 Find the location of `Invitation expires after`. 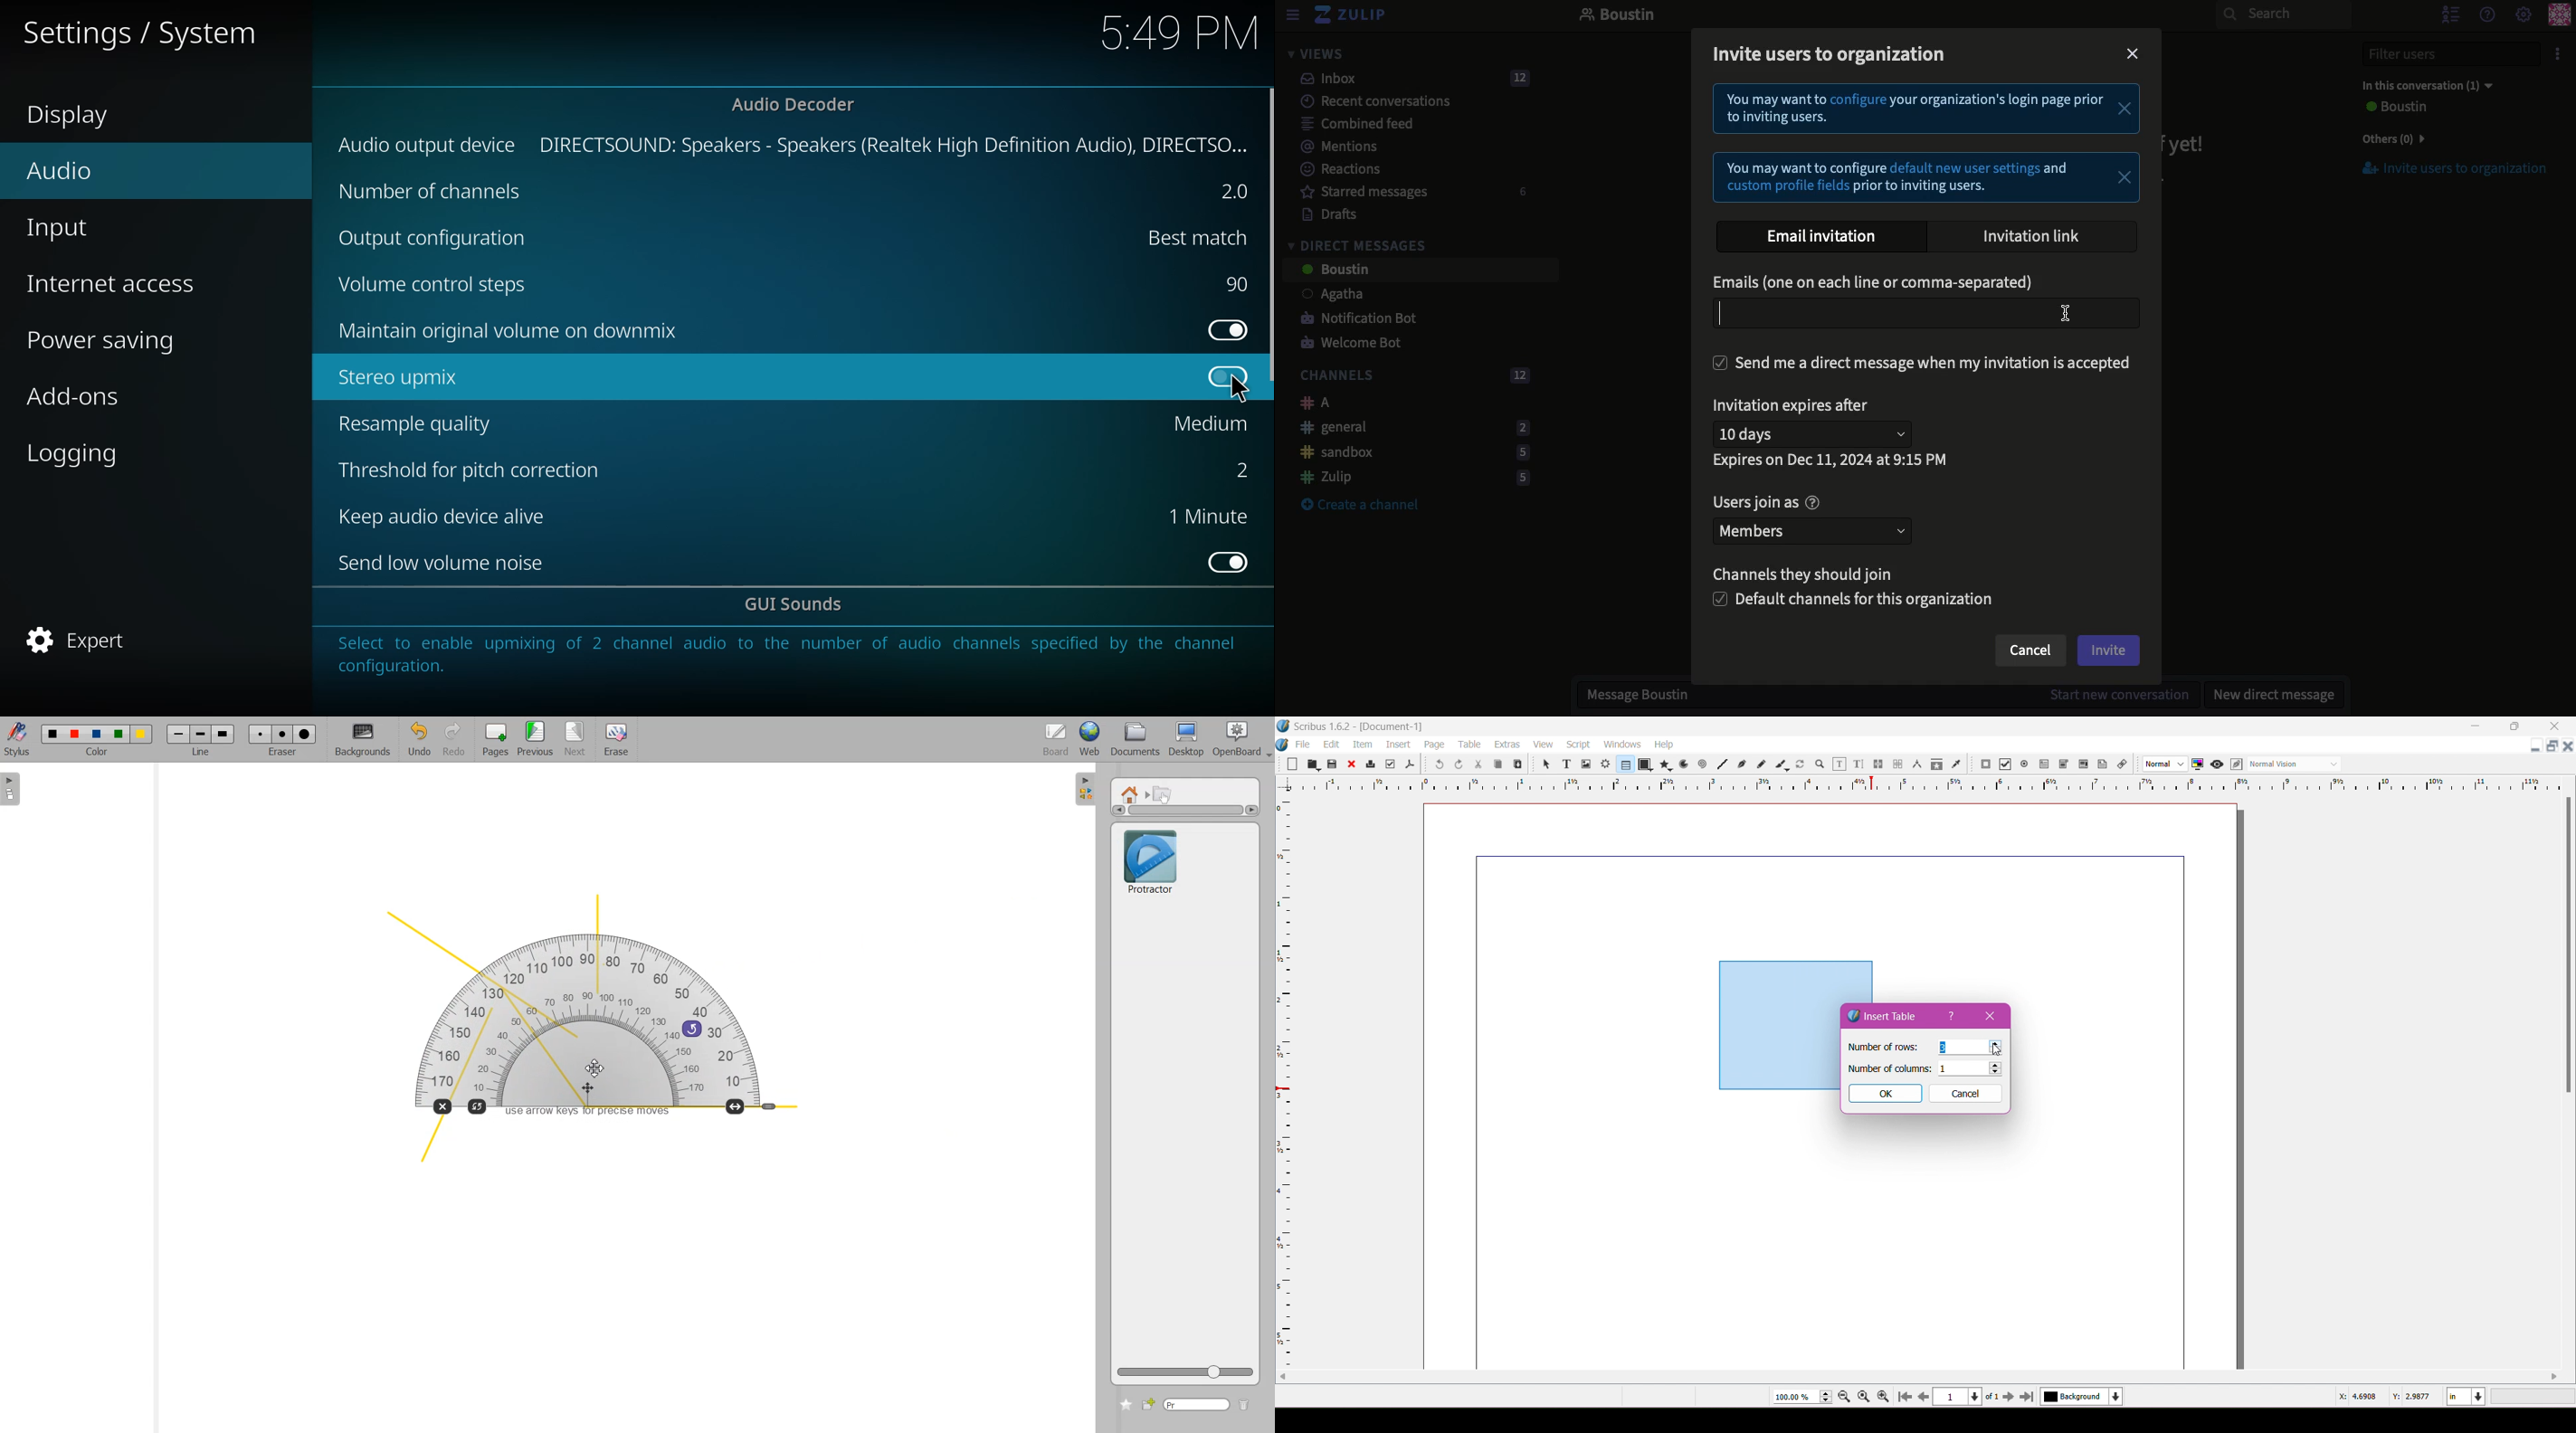

Invitation expires after is located at coordinates (1795, 408).